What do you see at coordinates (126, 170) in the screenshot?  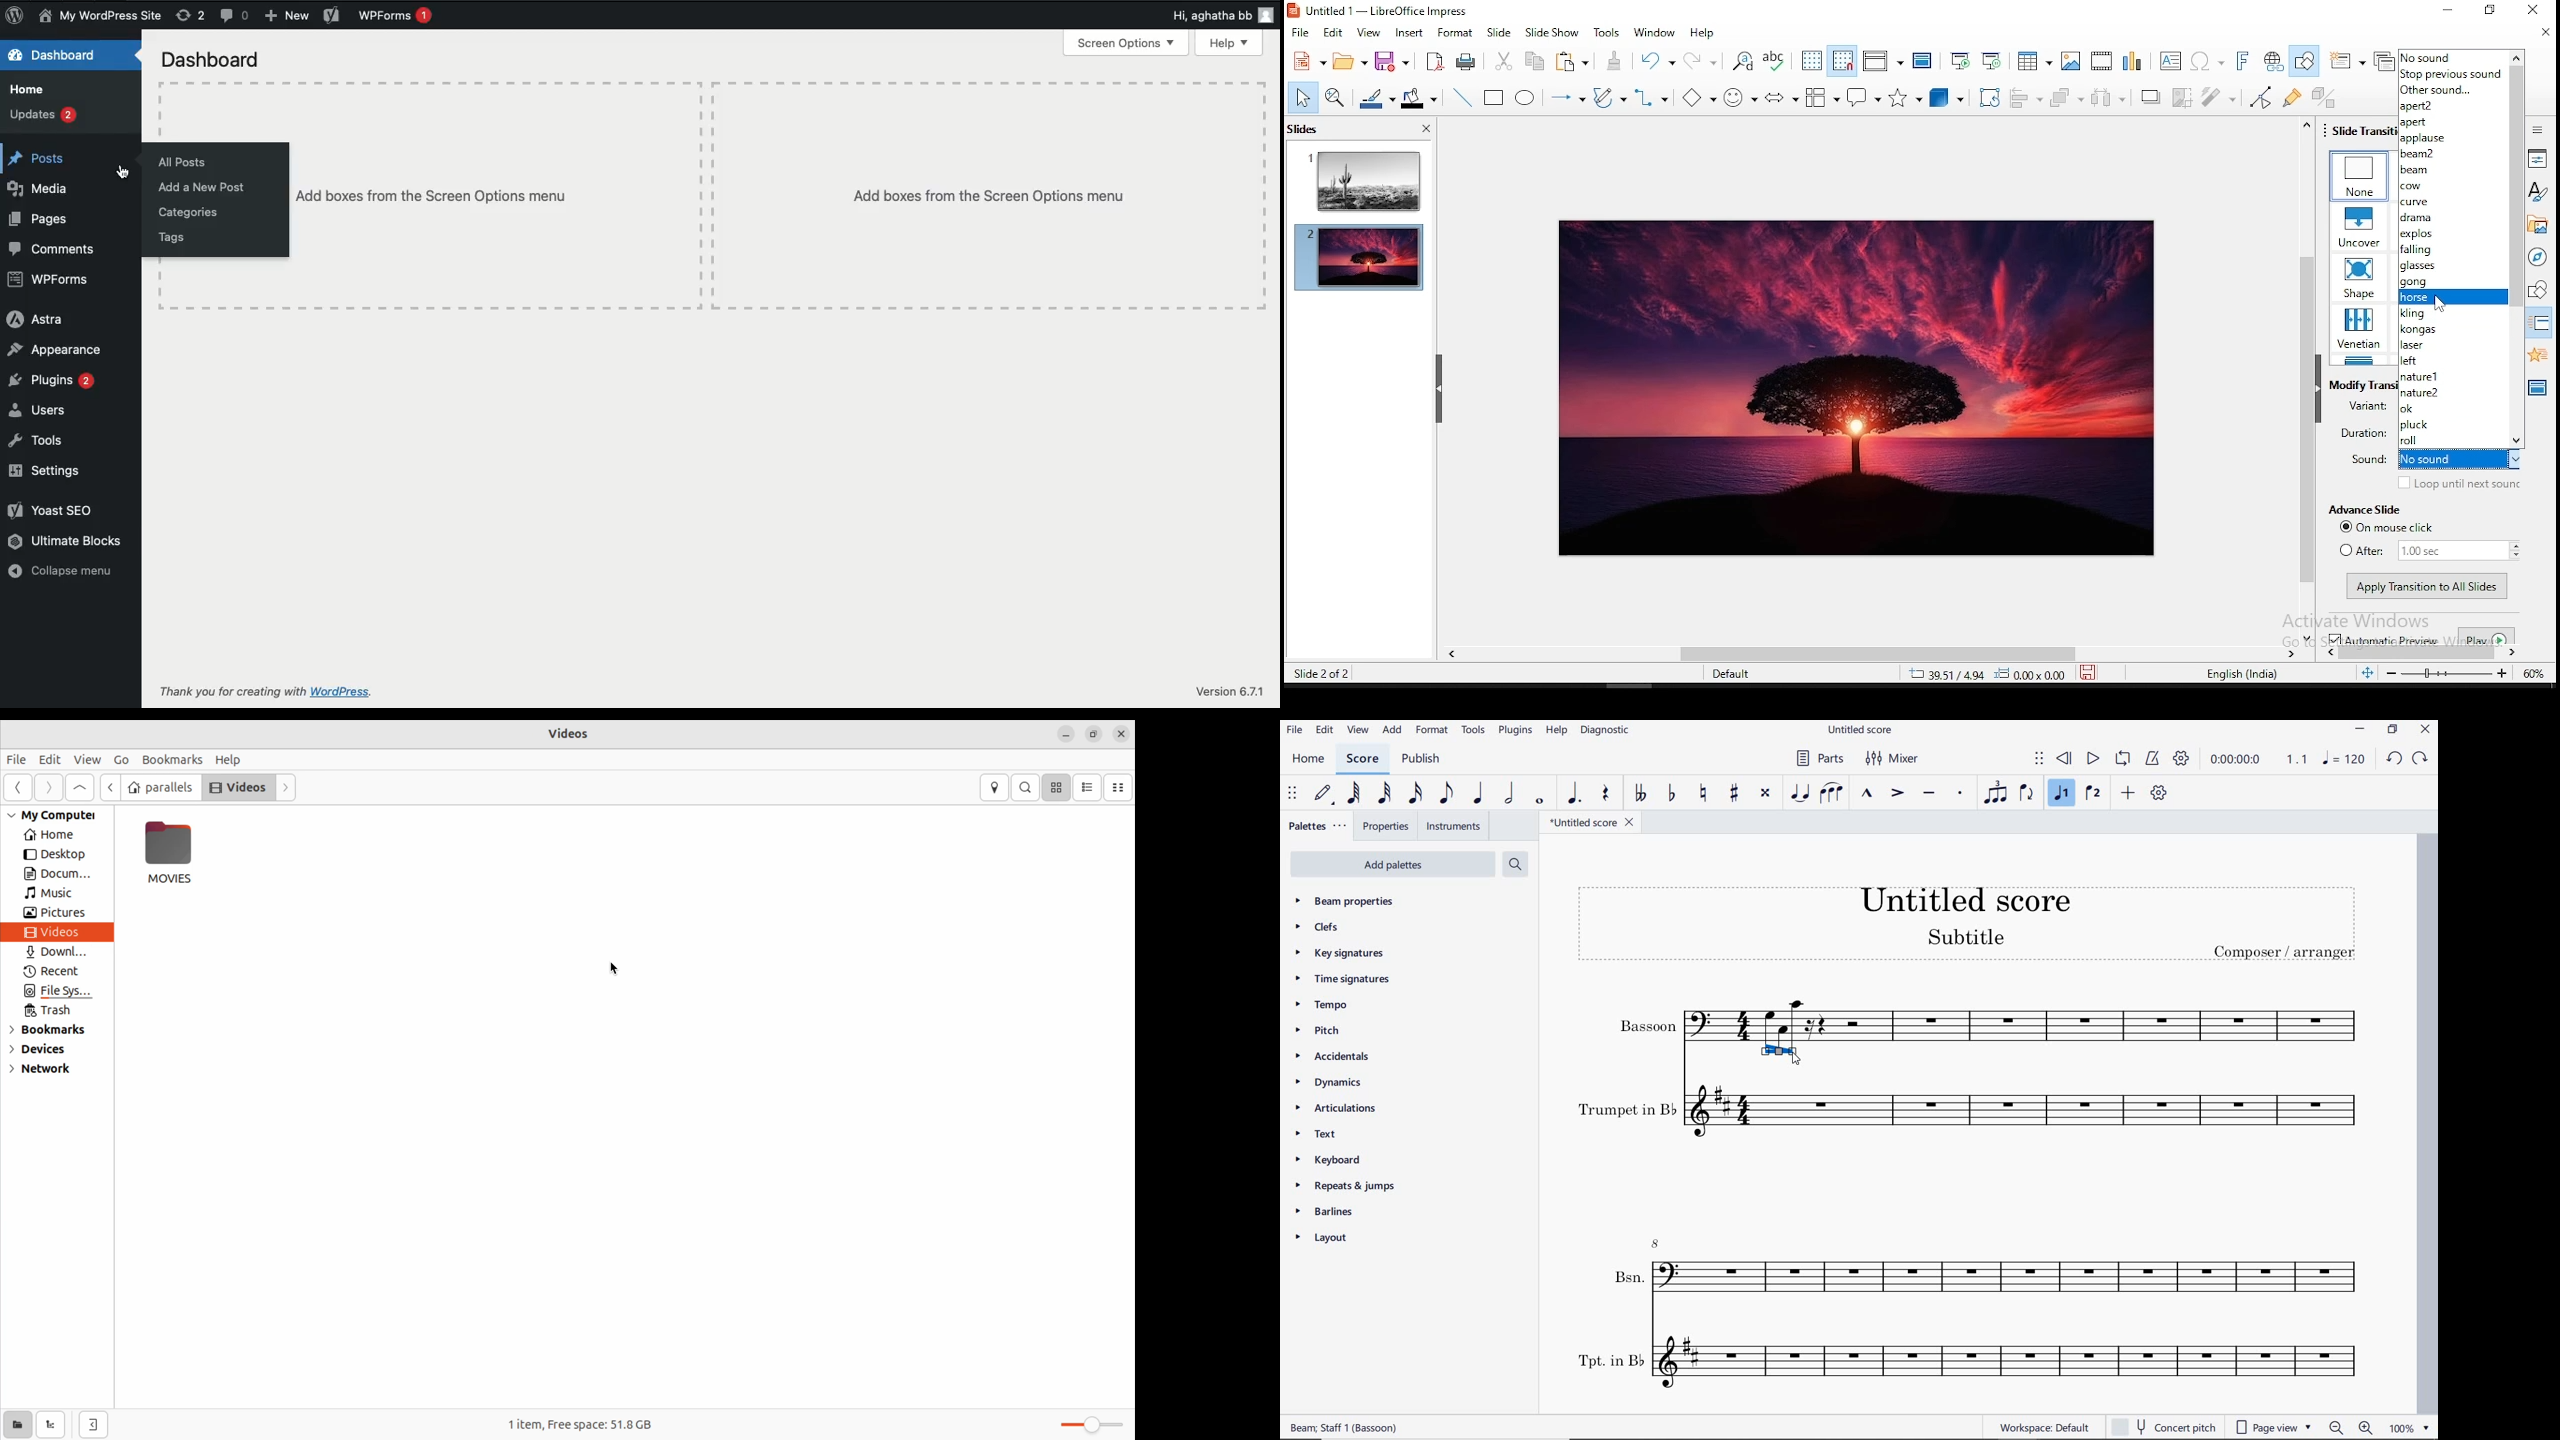 I see `cursor` at bounding box center [126, 170].